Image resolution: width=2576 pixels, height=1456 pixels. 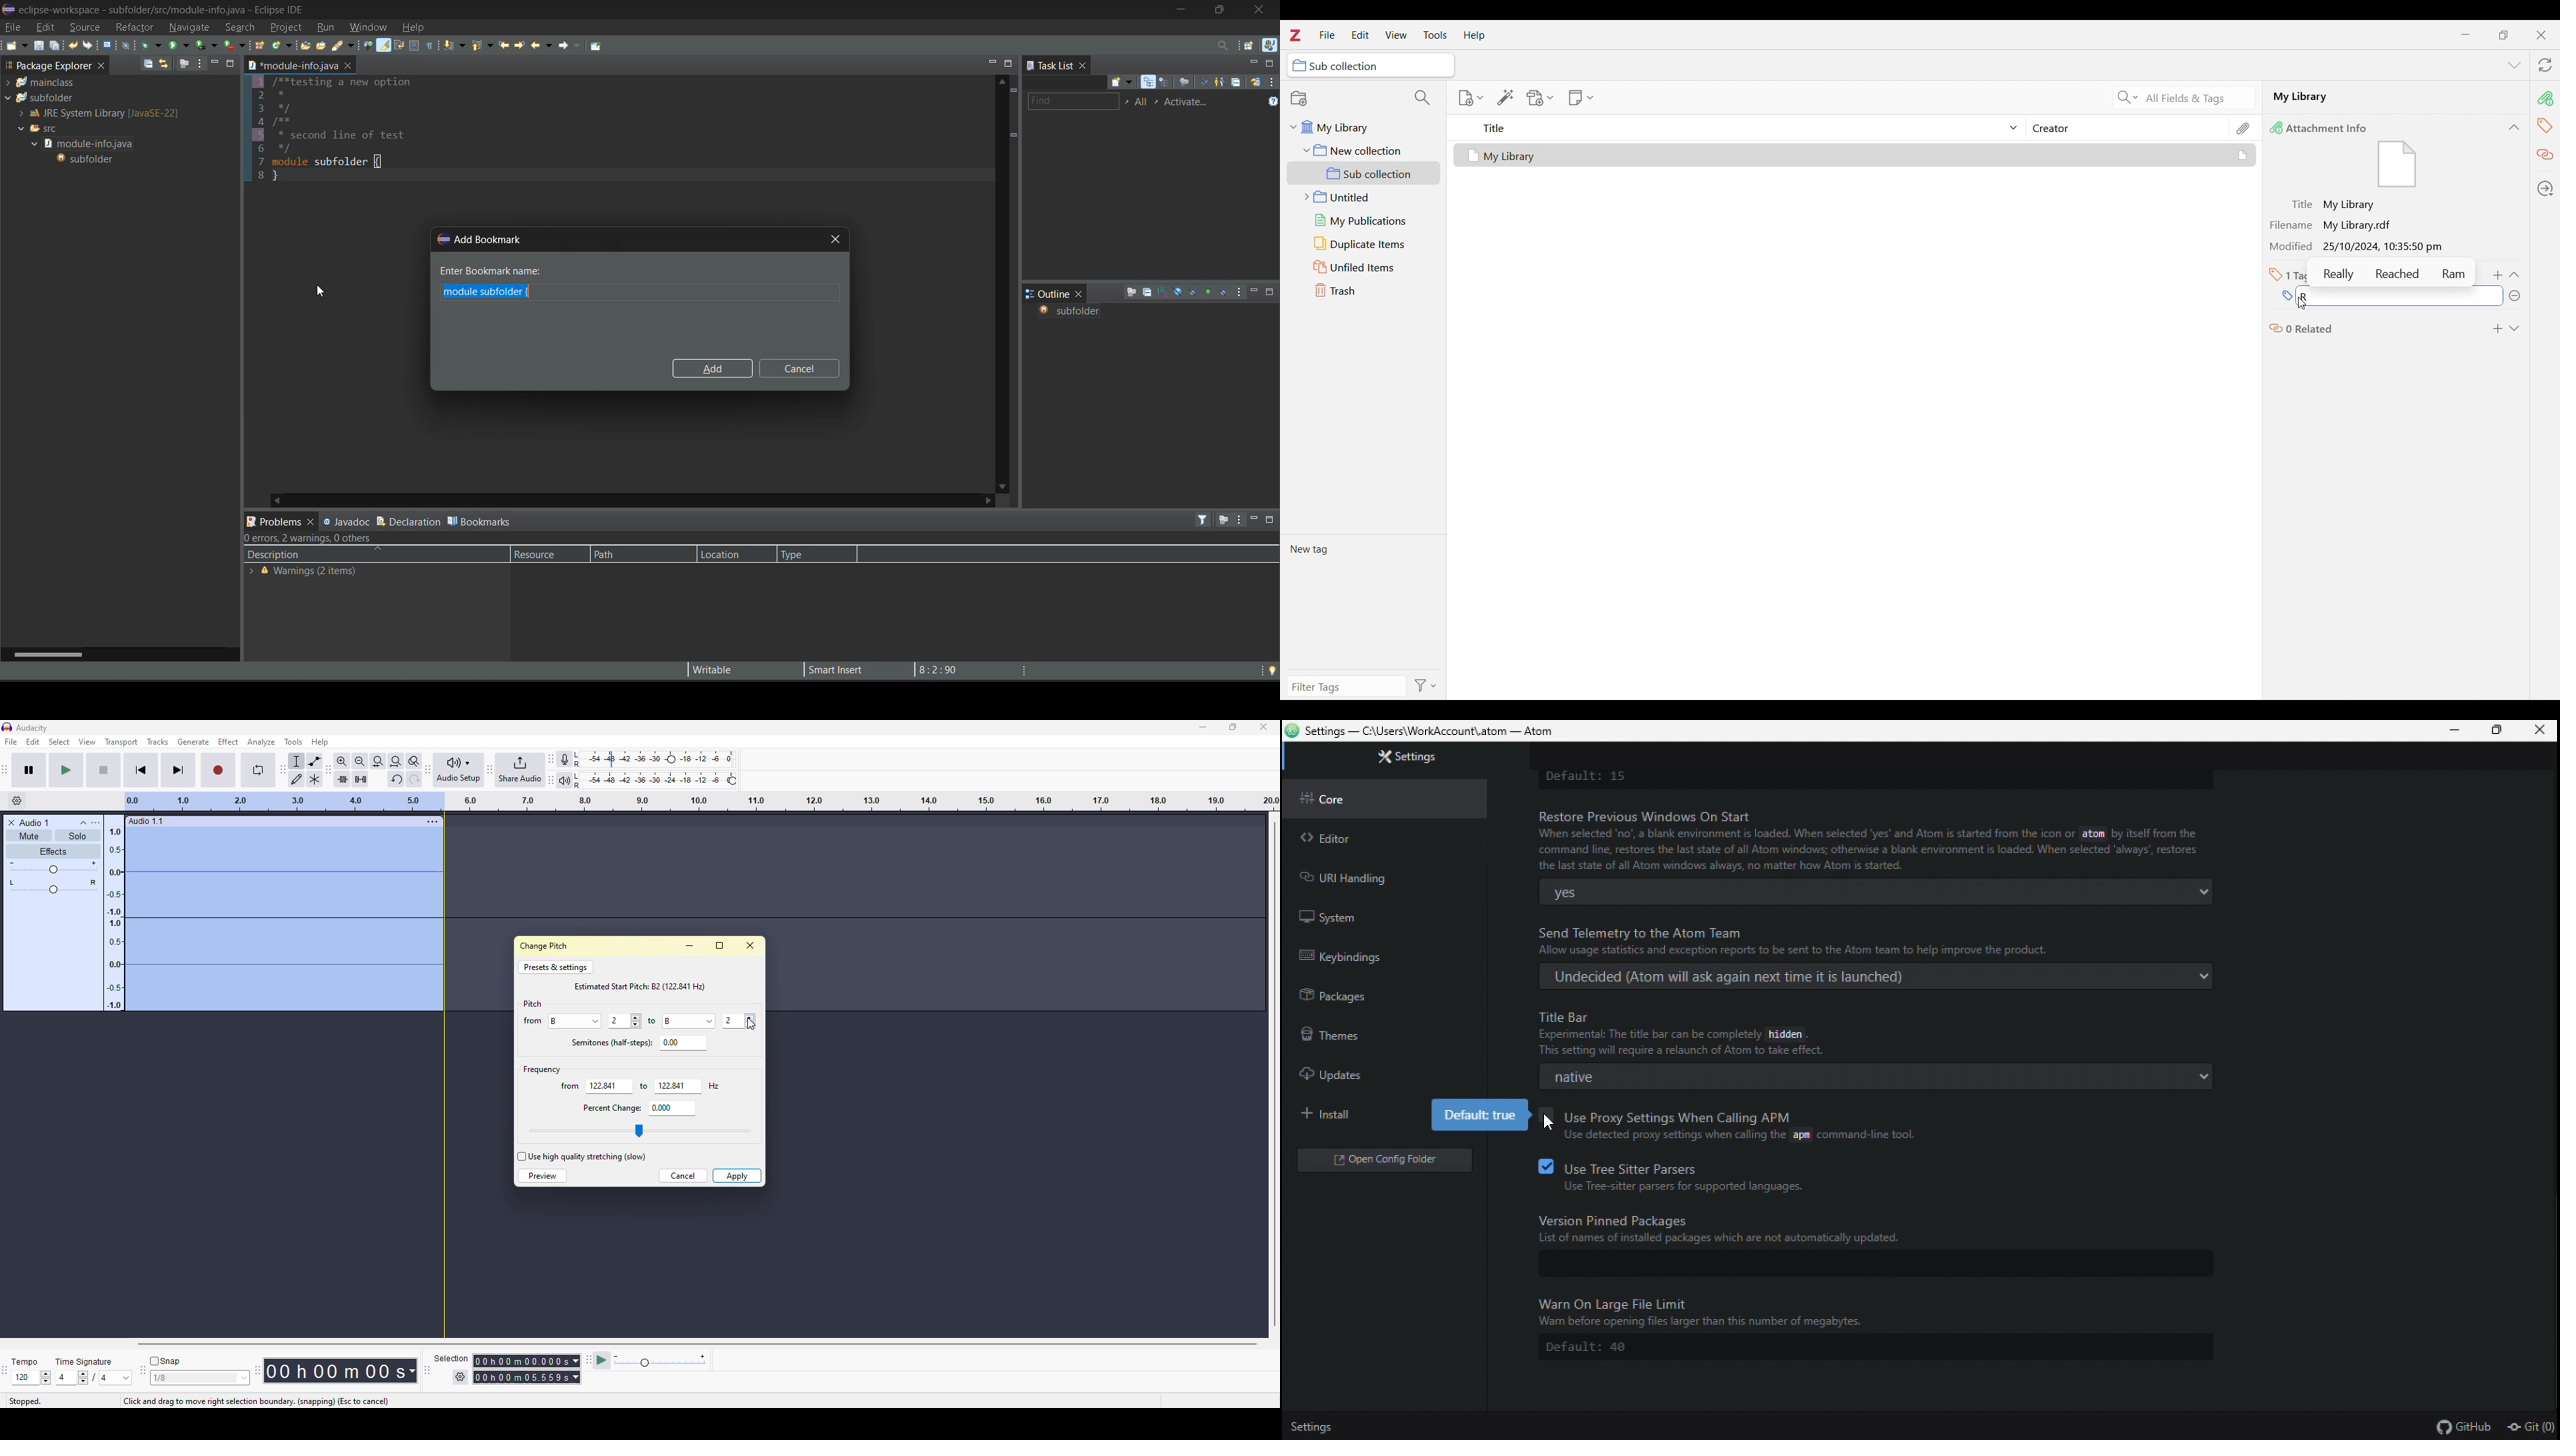 I want to click on minimize, so click(x=1253, y=518).